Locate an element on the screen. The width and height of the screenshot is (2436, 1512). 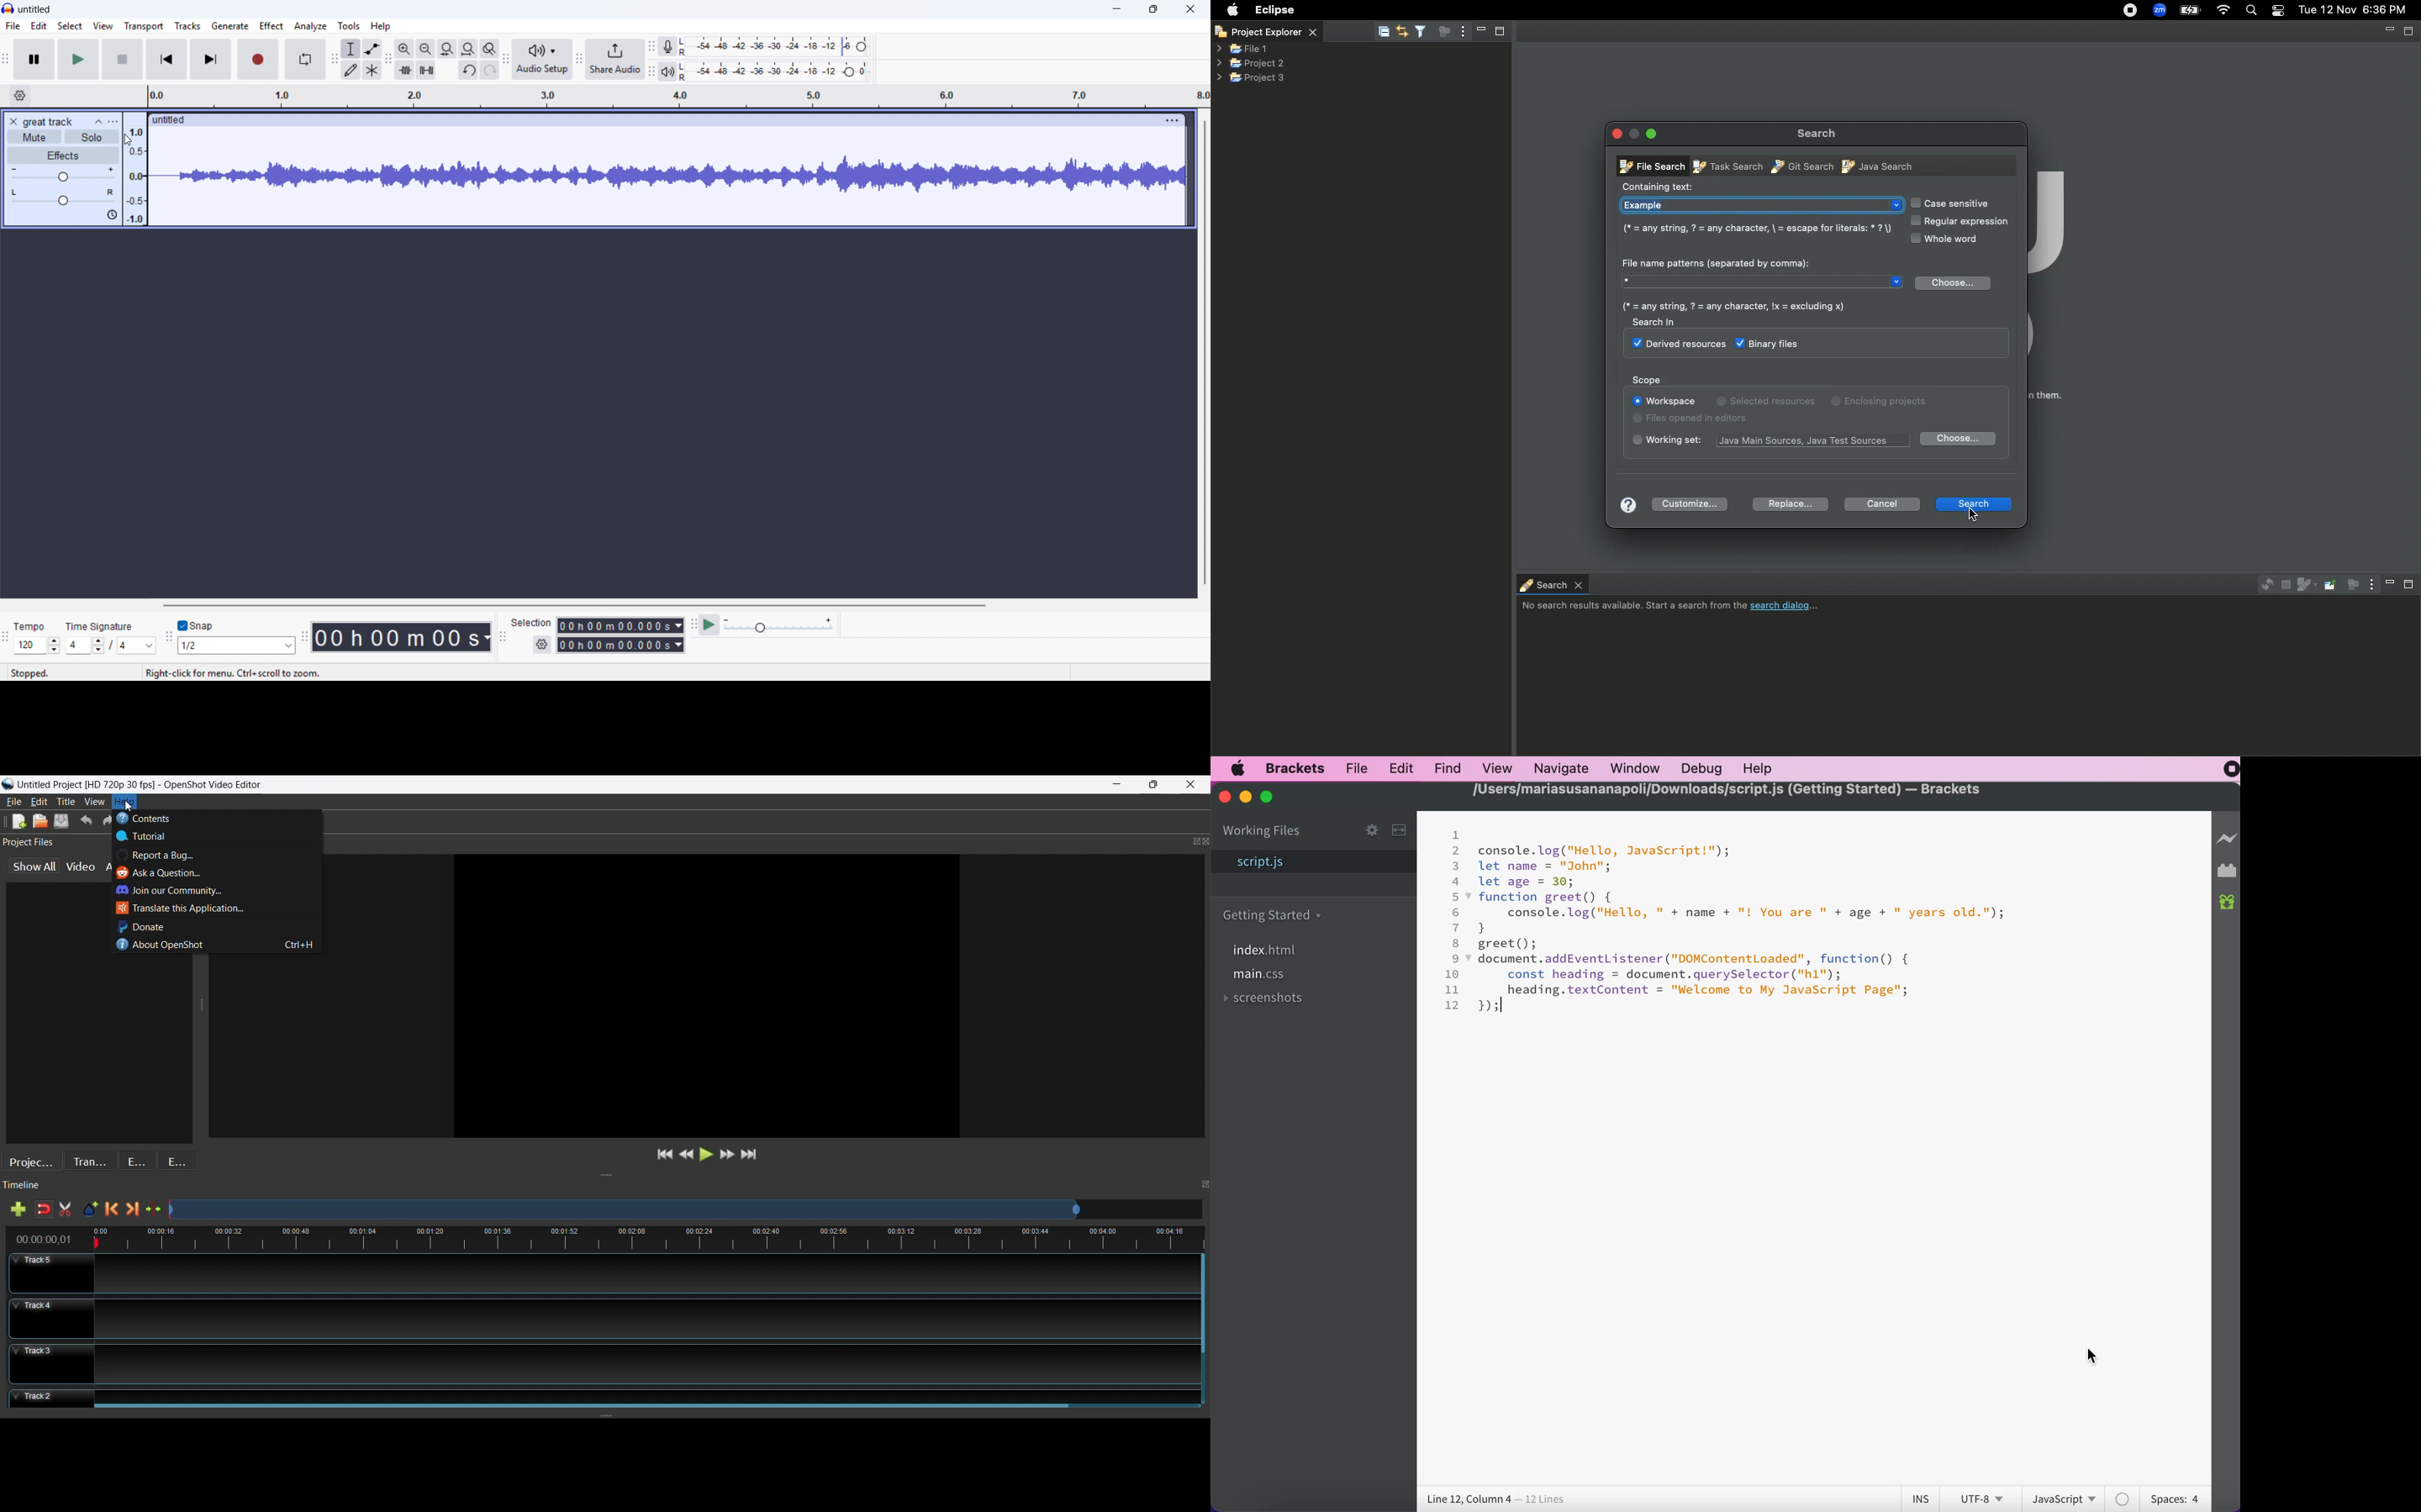
view is located at coordinates (1495, 767).